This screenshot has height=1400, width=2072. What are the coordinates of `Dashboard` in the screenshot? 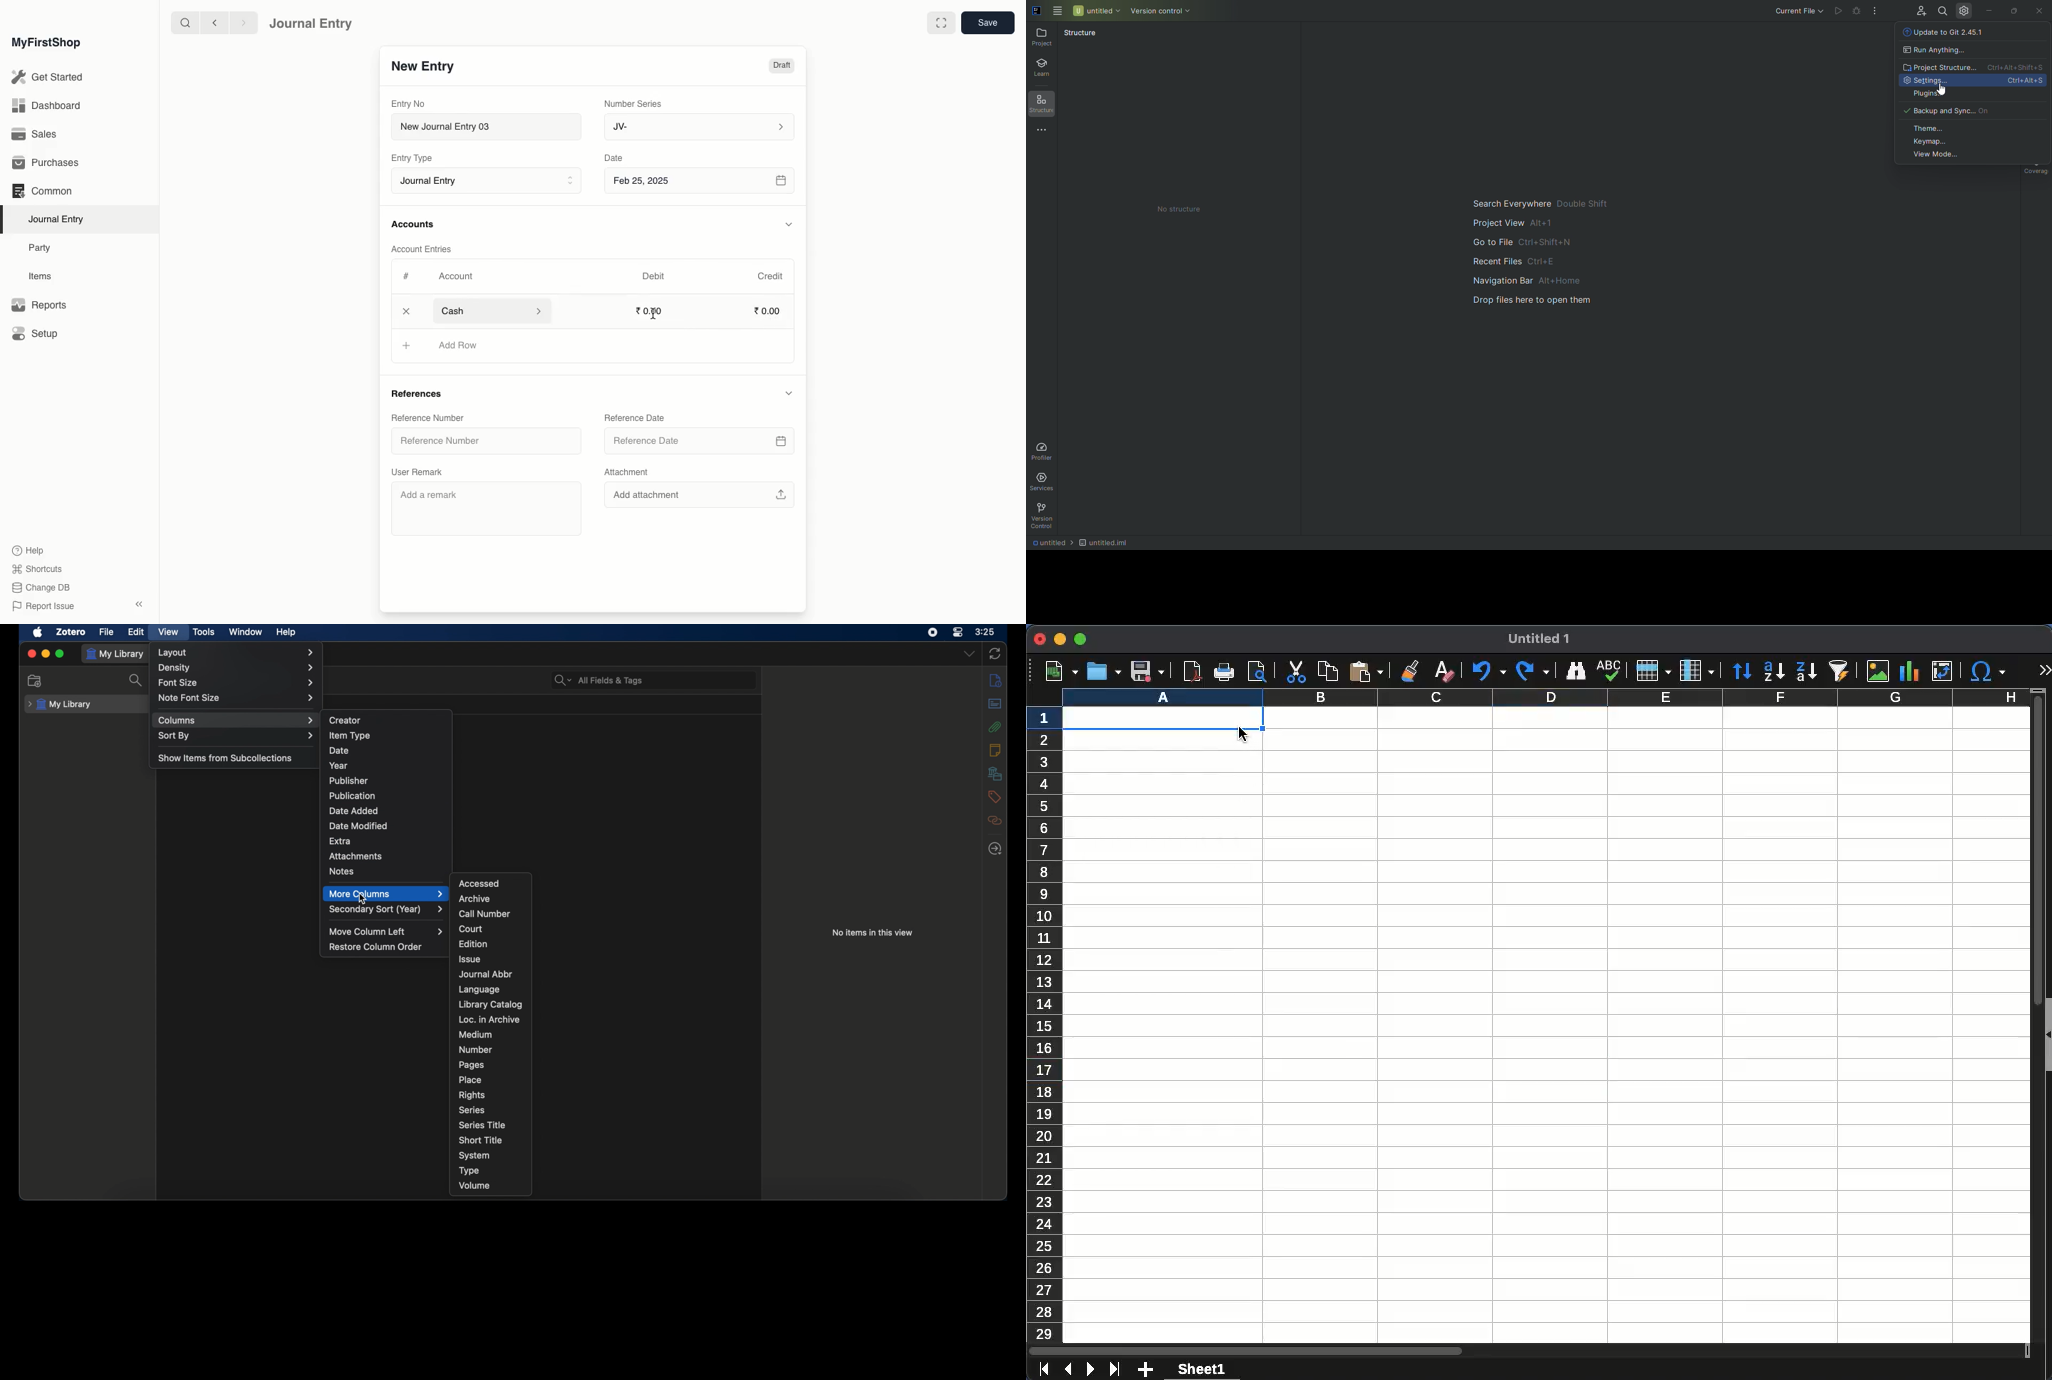 It's located at (46, 105).